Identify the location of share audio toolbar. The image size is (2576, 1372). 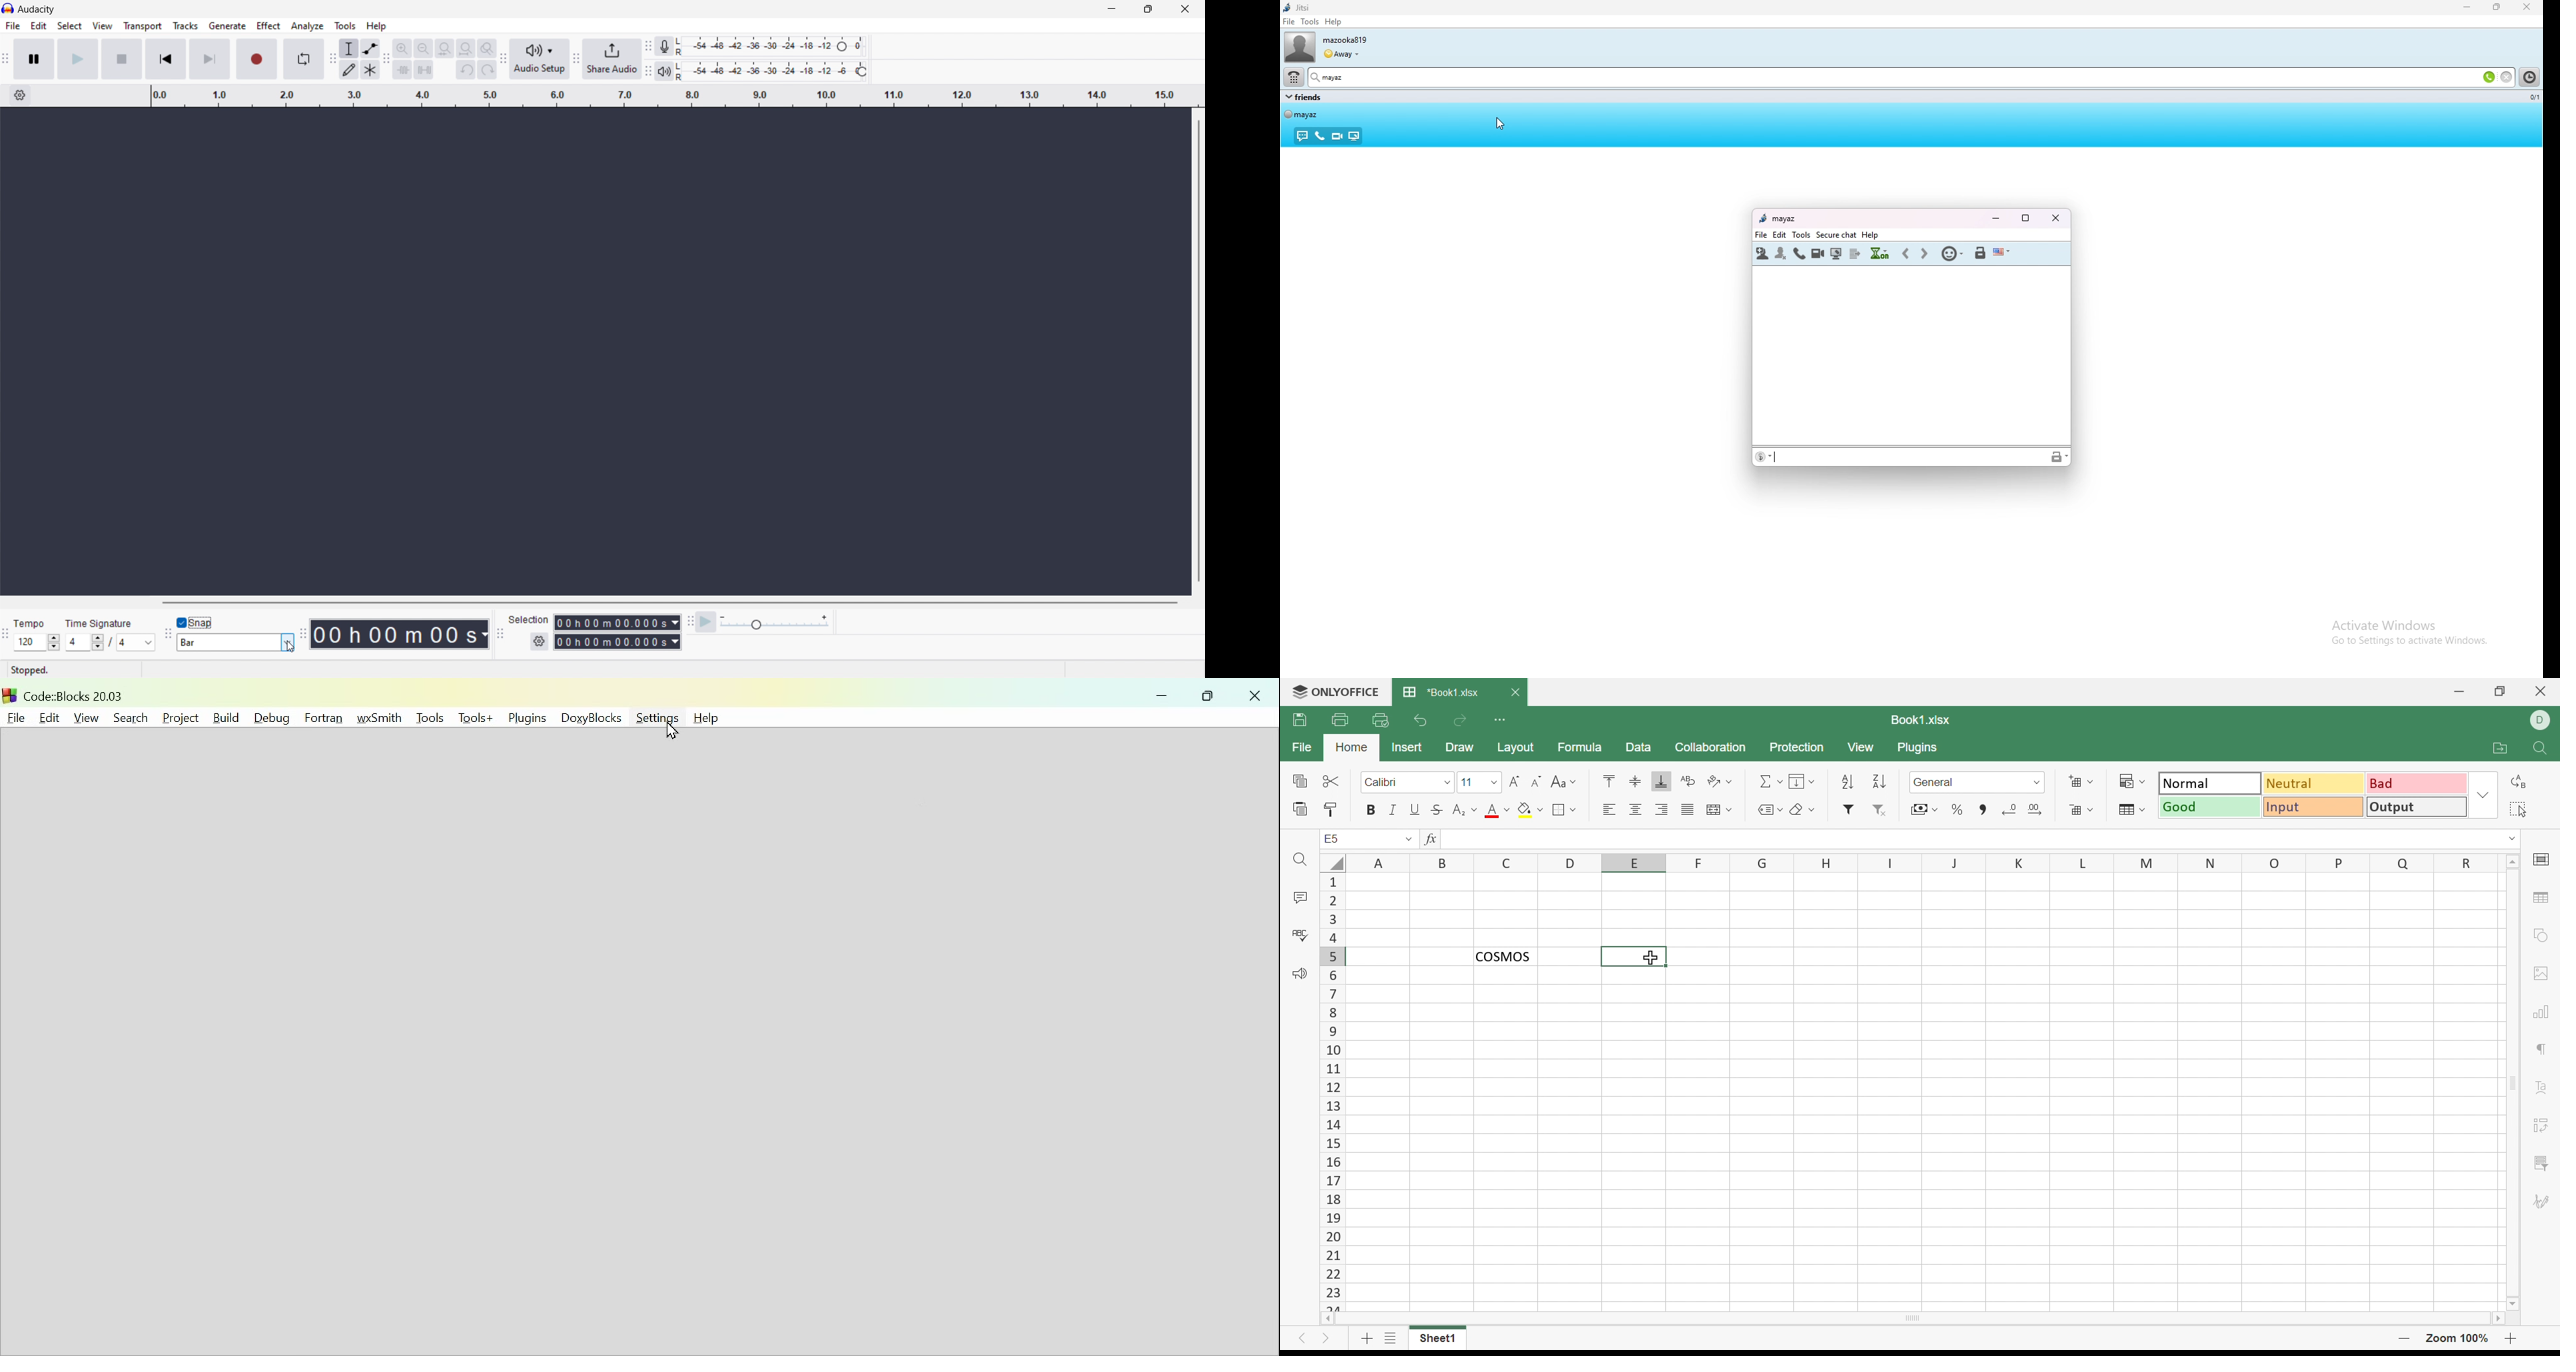
(576, 58).